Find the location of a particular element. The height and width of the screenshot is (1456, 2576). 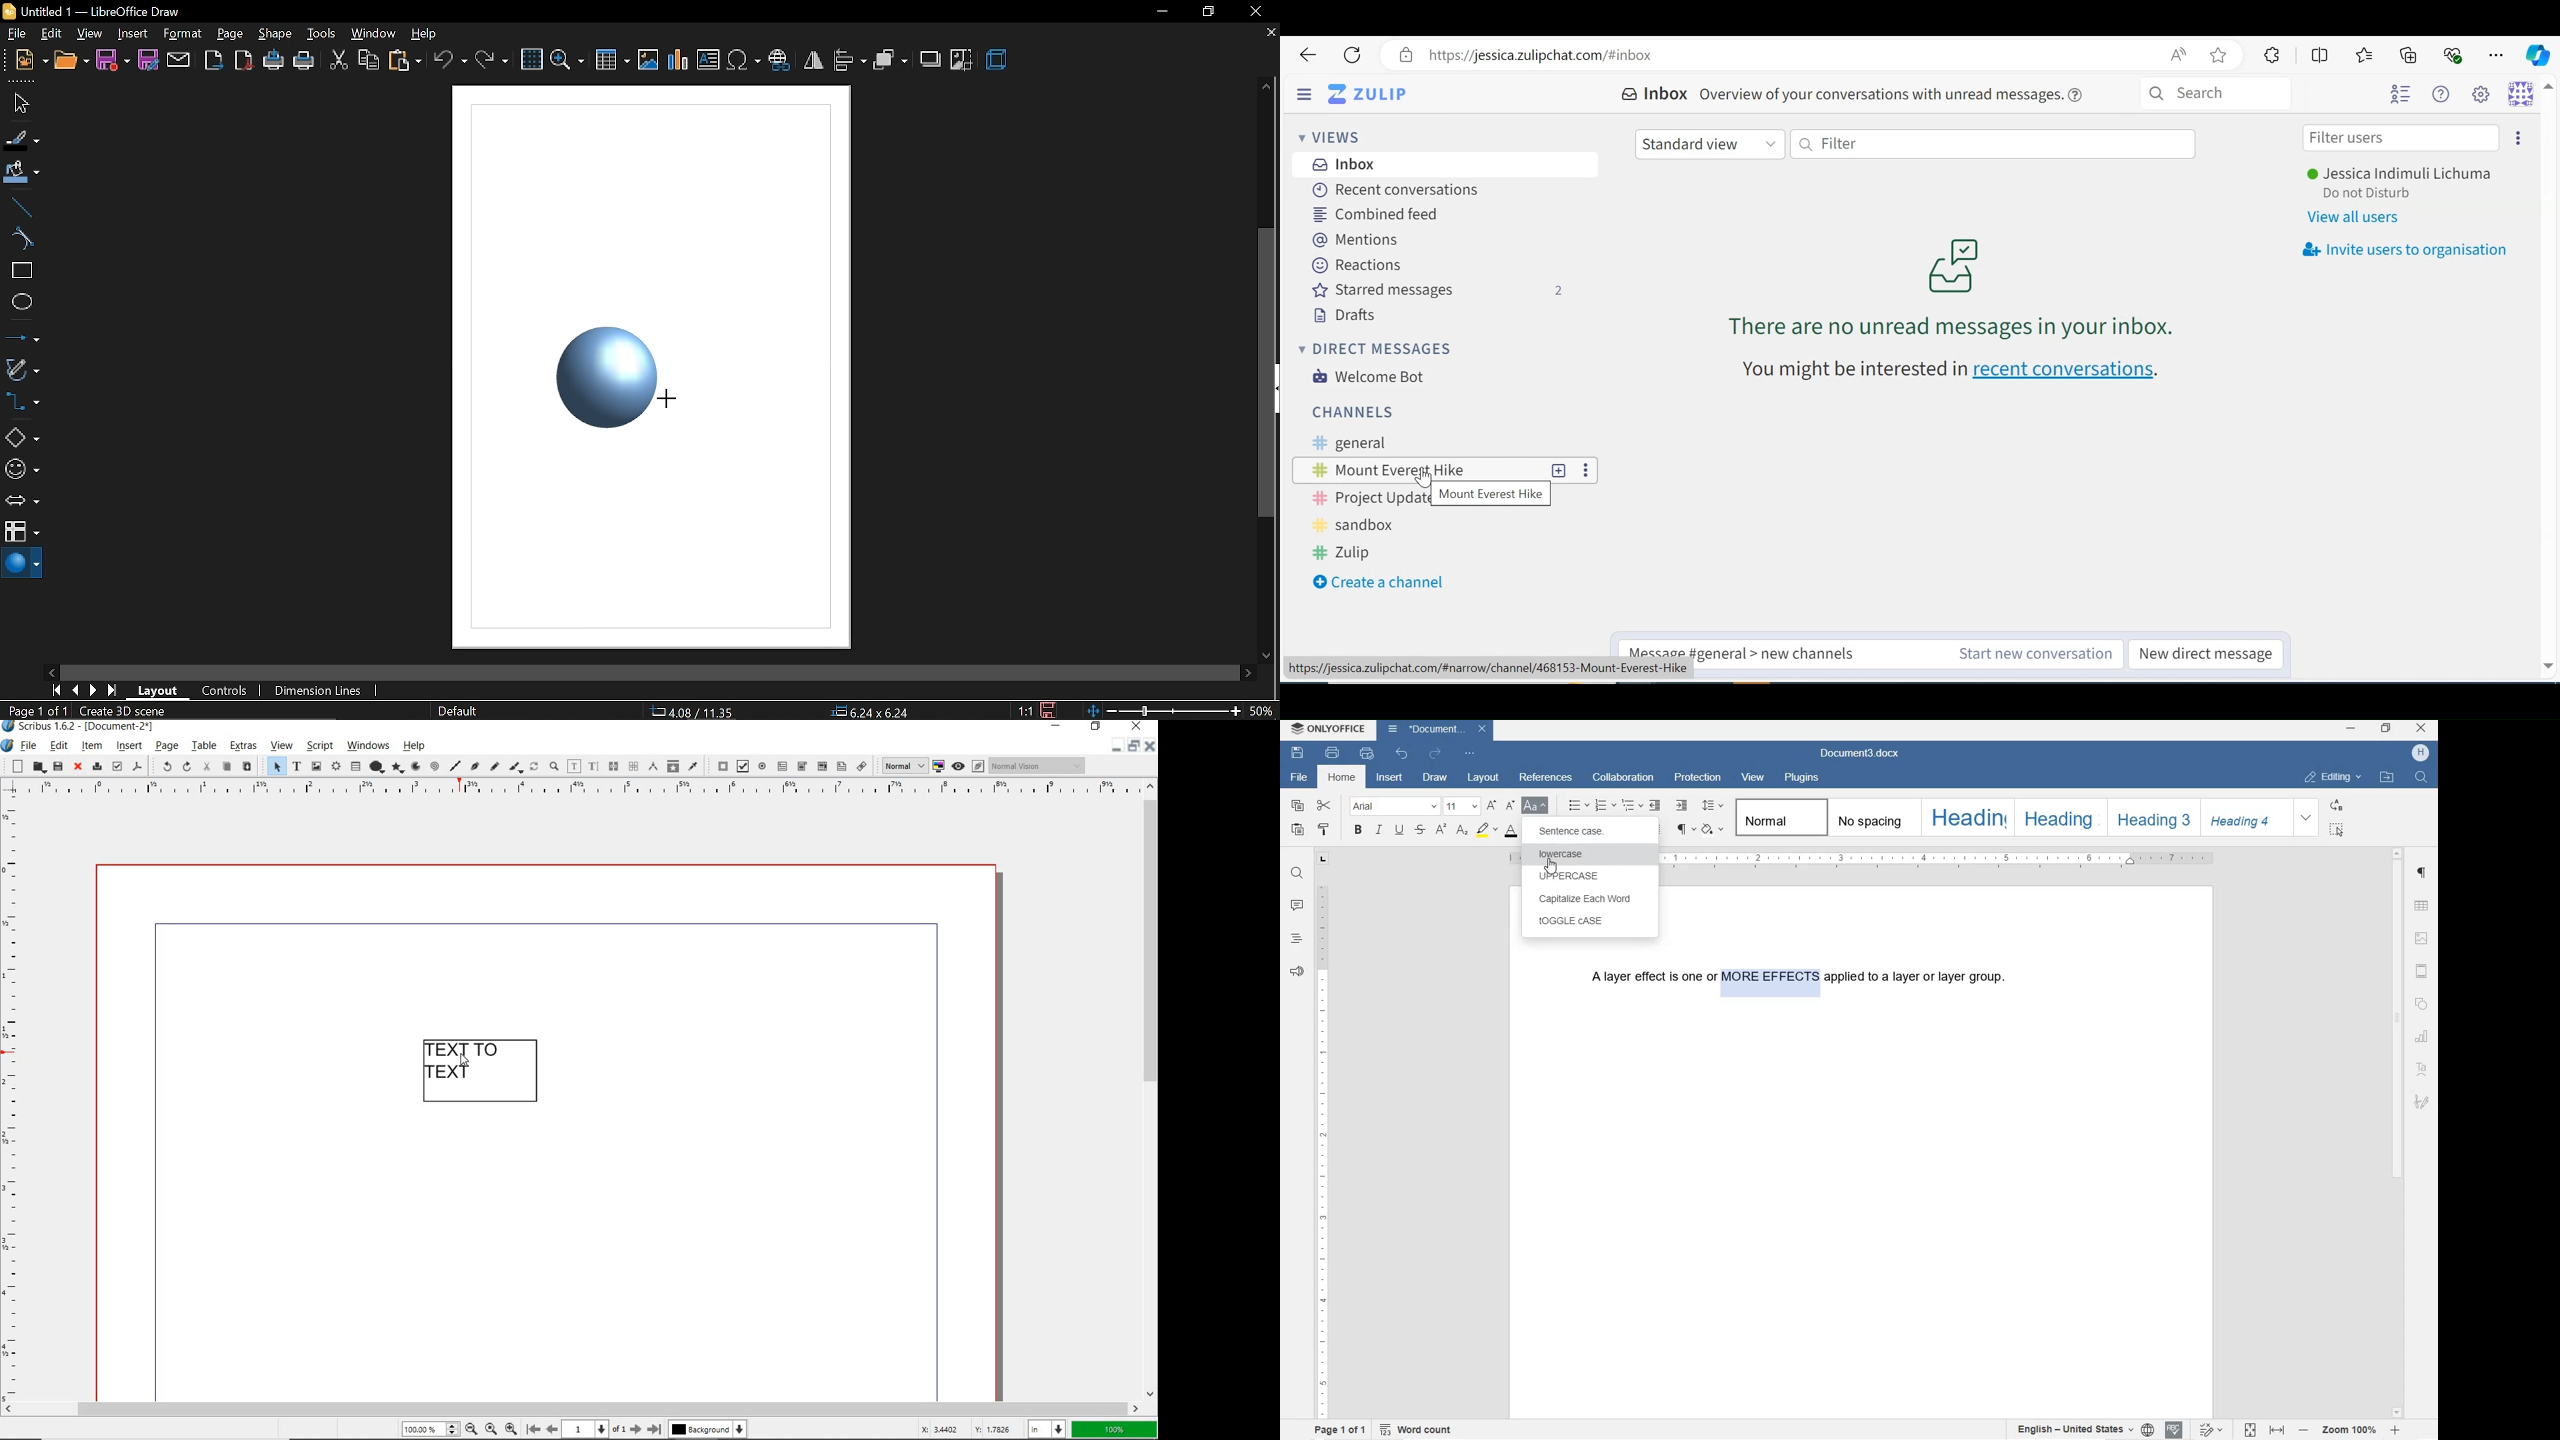

DRAW is located at coordinates (1435, 777).